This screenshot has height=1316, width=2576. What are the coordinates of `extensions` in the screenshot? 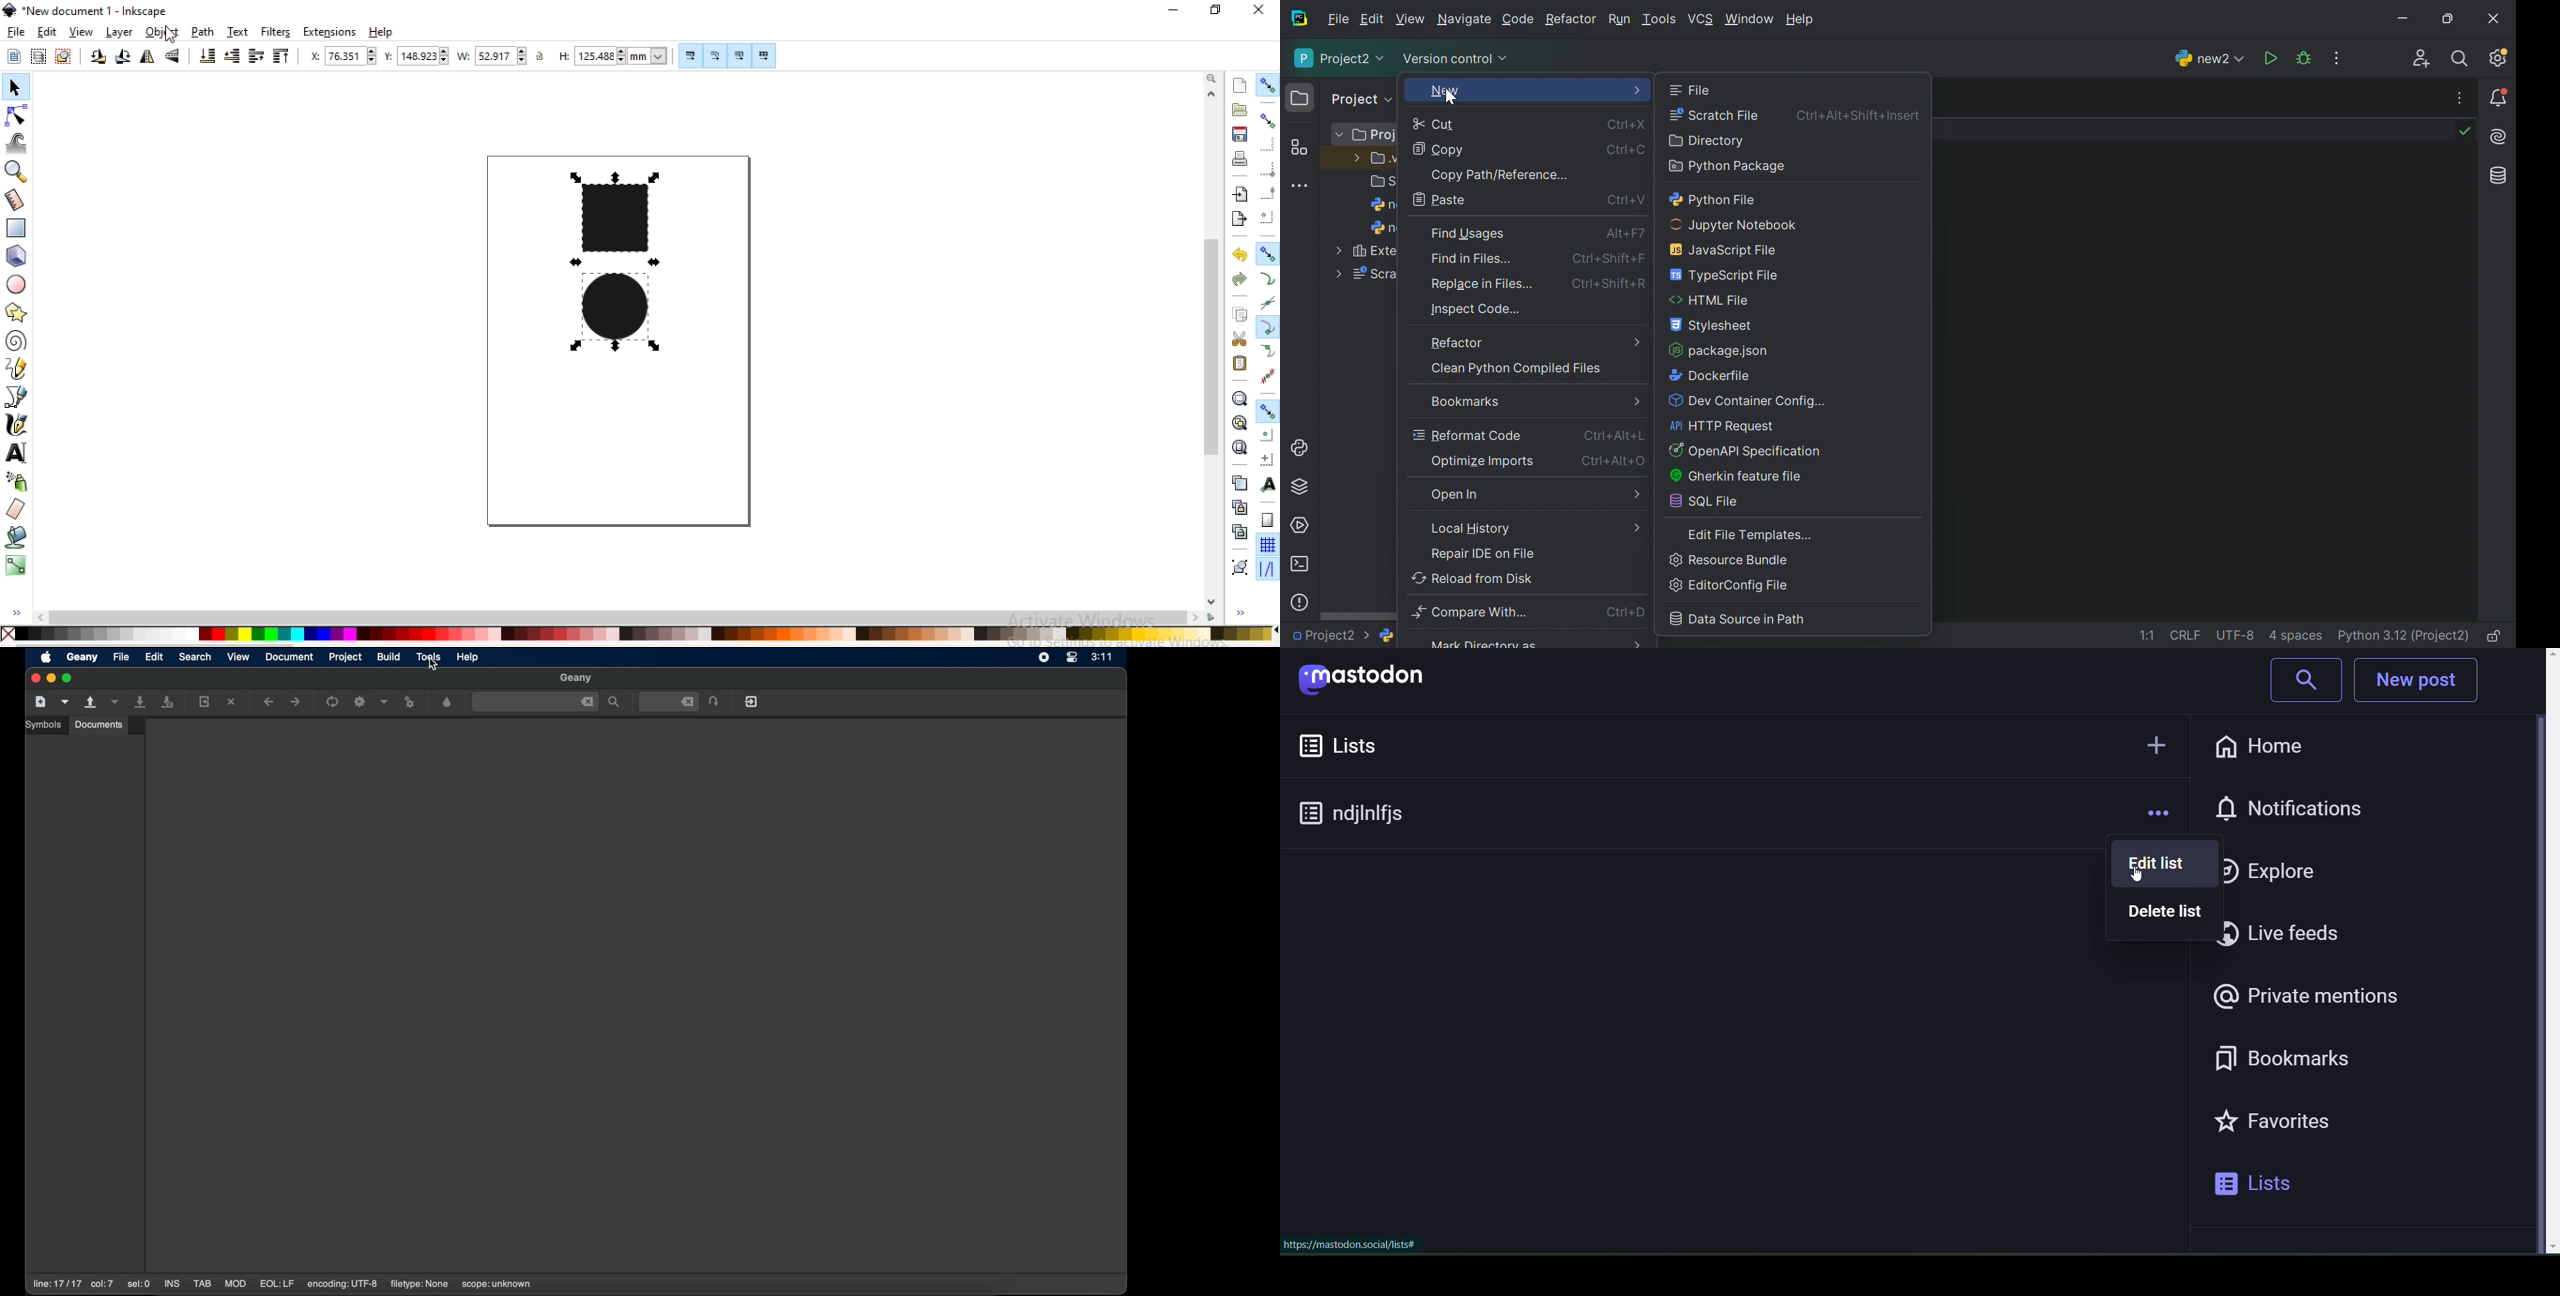 It's located at (329, 33).